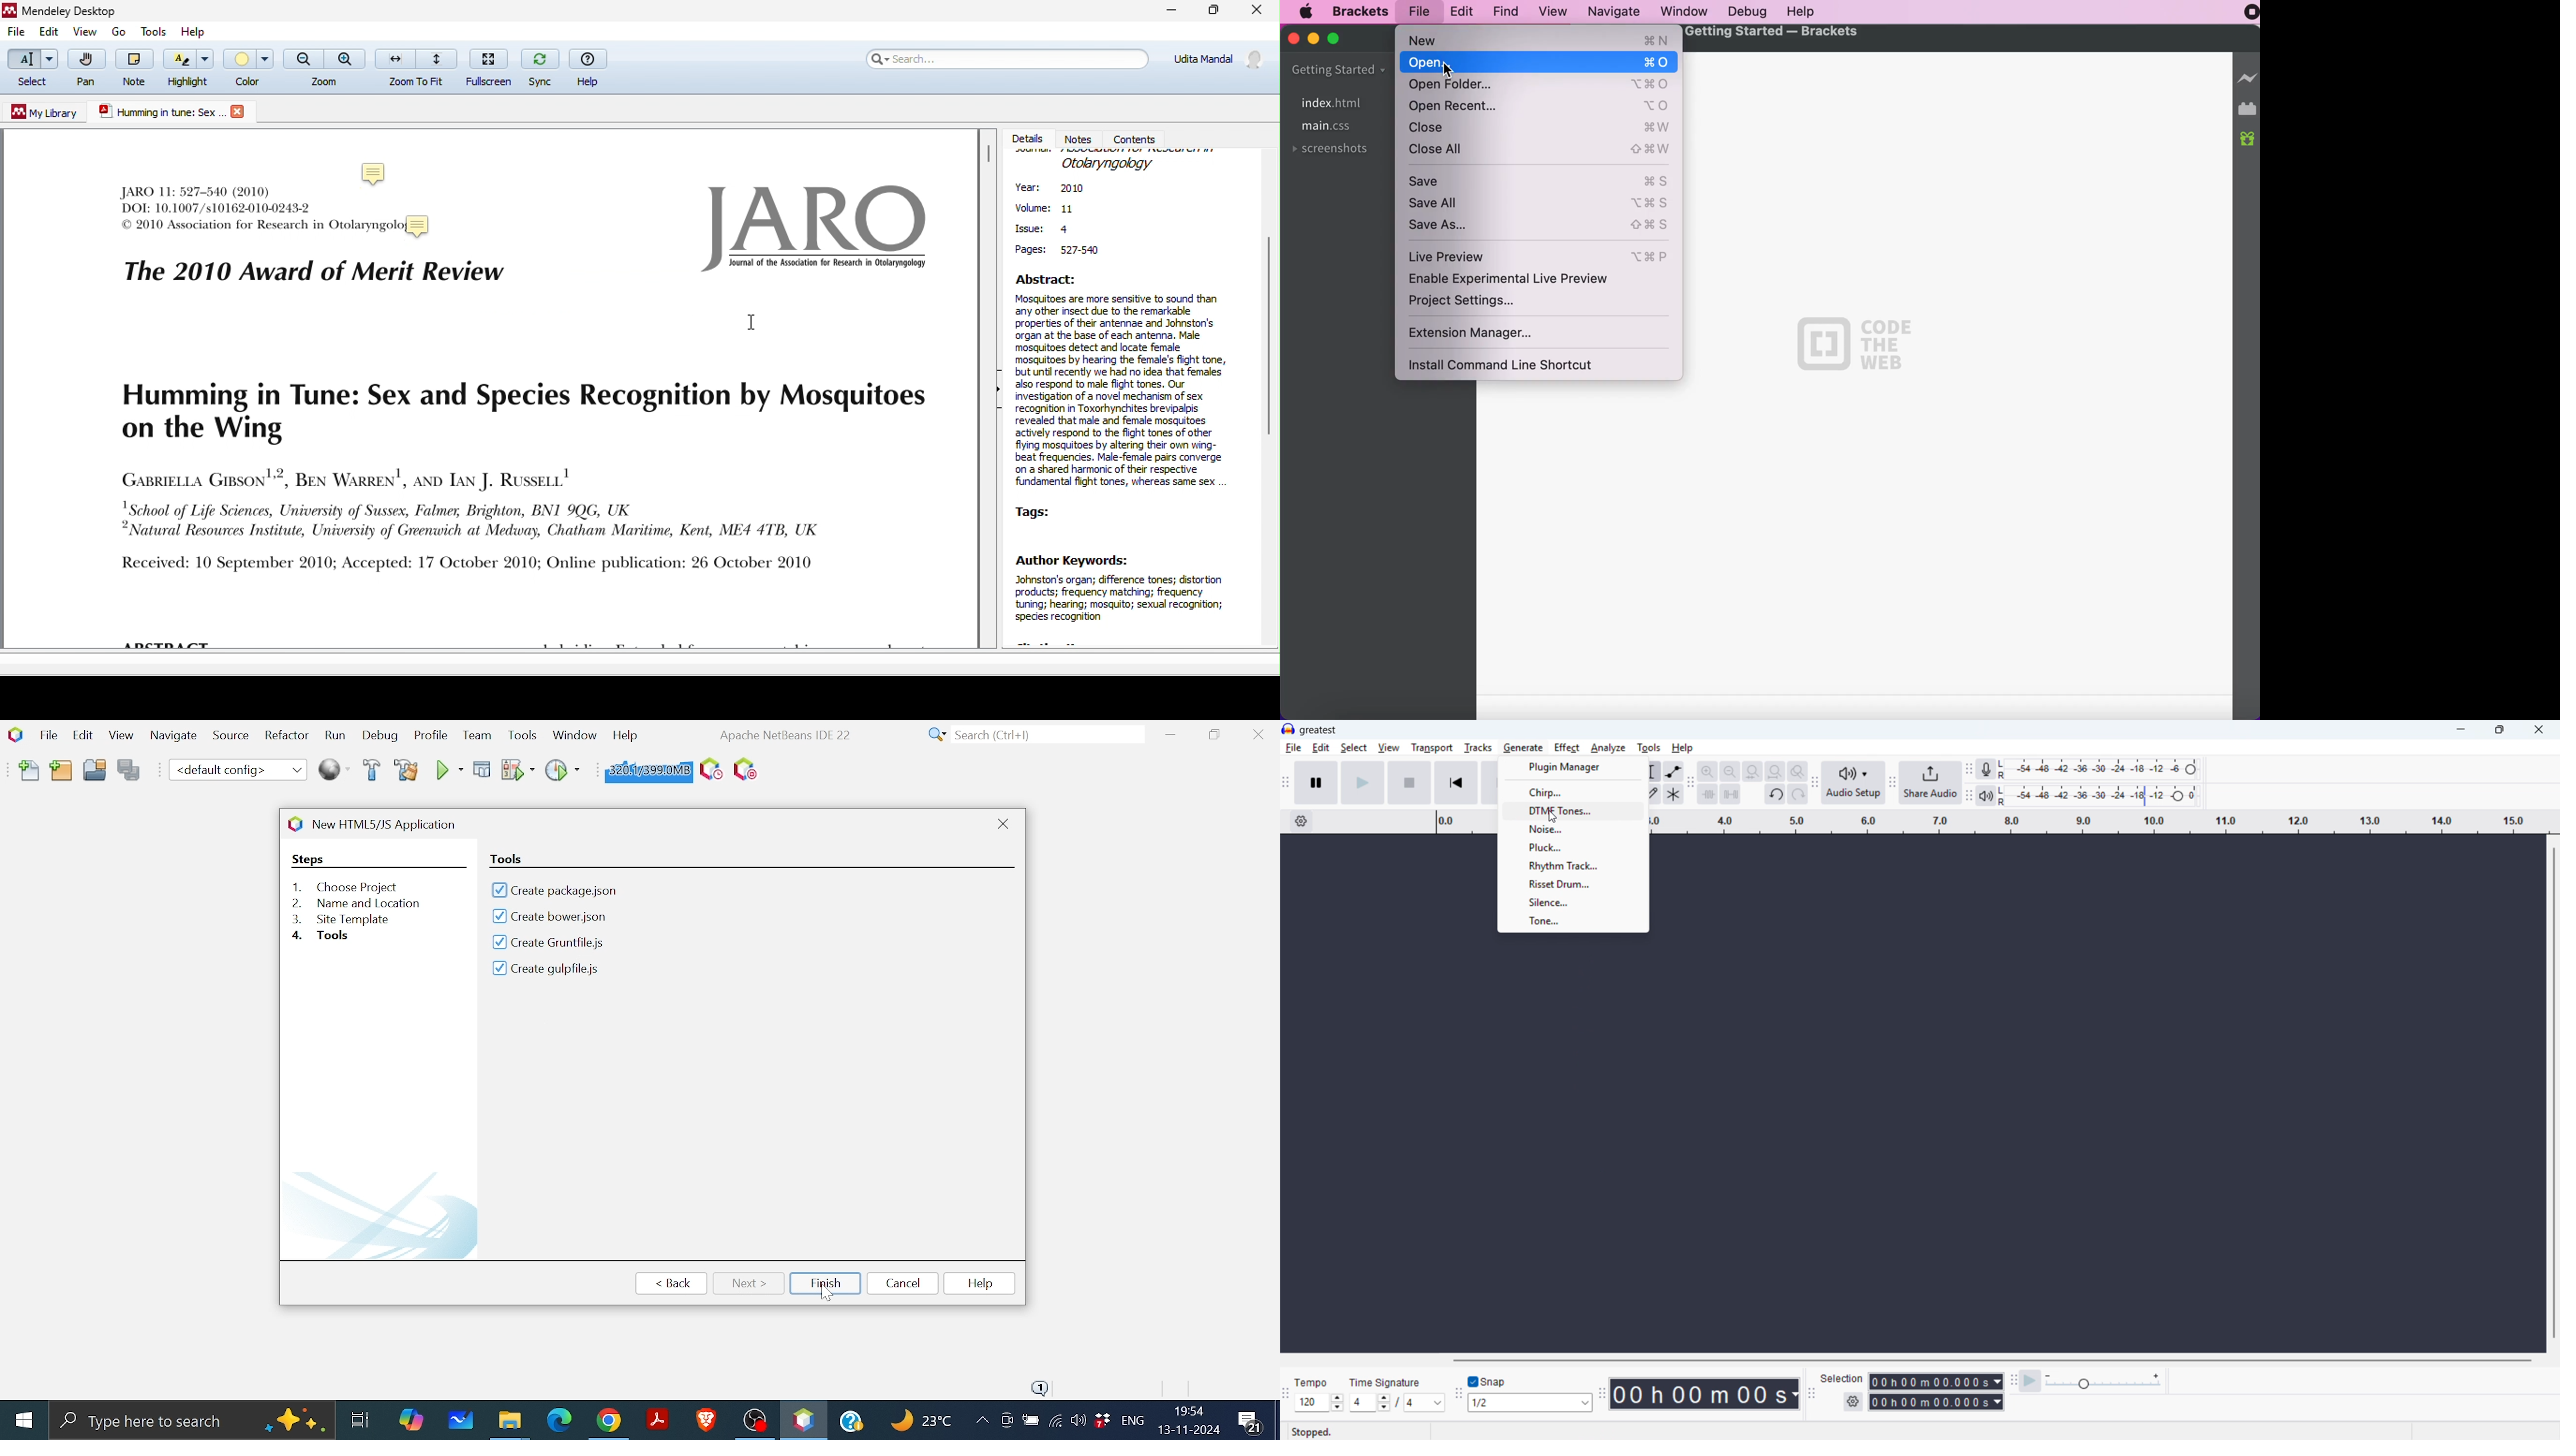  What do you see at coordinates (1573, 792) in the screenshot?
I see `Chirp ` at bounding box center [1573, 792].